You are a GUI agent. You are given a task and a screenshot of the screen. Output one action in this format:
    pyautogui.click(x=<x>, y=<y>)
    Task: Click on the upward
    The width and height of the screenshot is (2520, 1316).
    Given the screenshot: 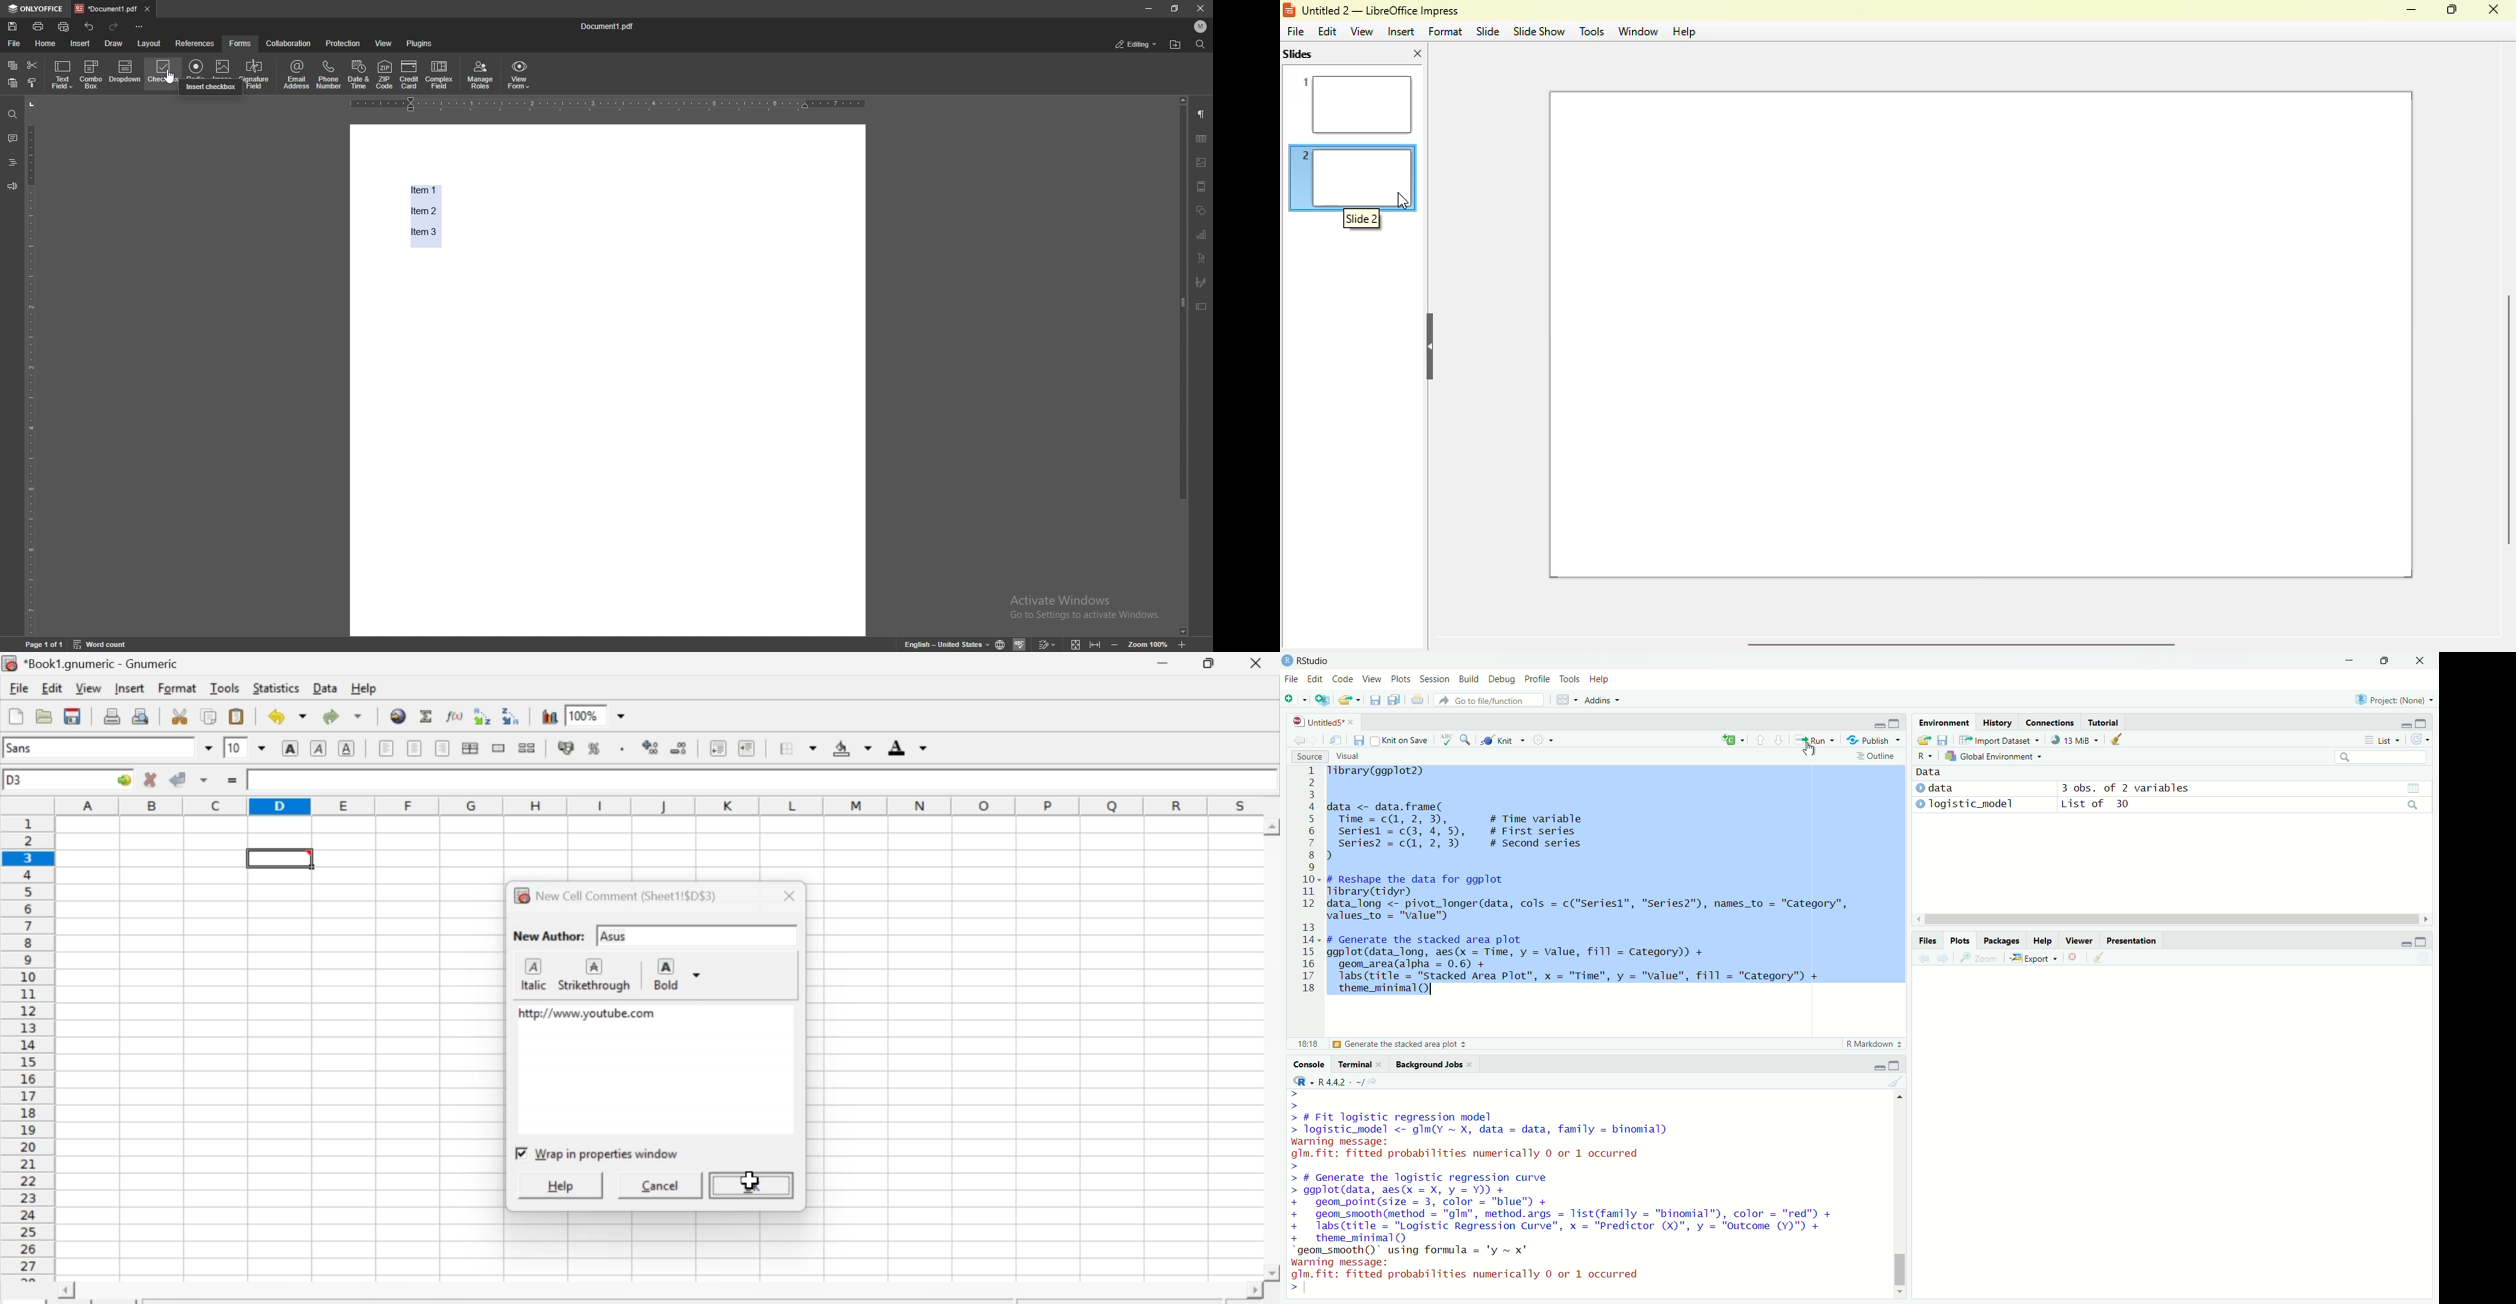 What is the action you would take?
    pyautogui.click(x=1761, y=743)
    